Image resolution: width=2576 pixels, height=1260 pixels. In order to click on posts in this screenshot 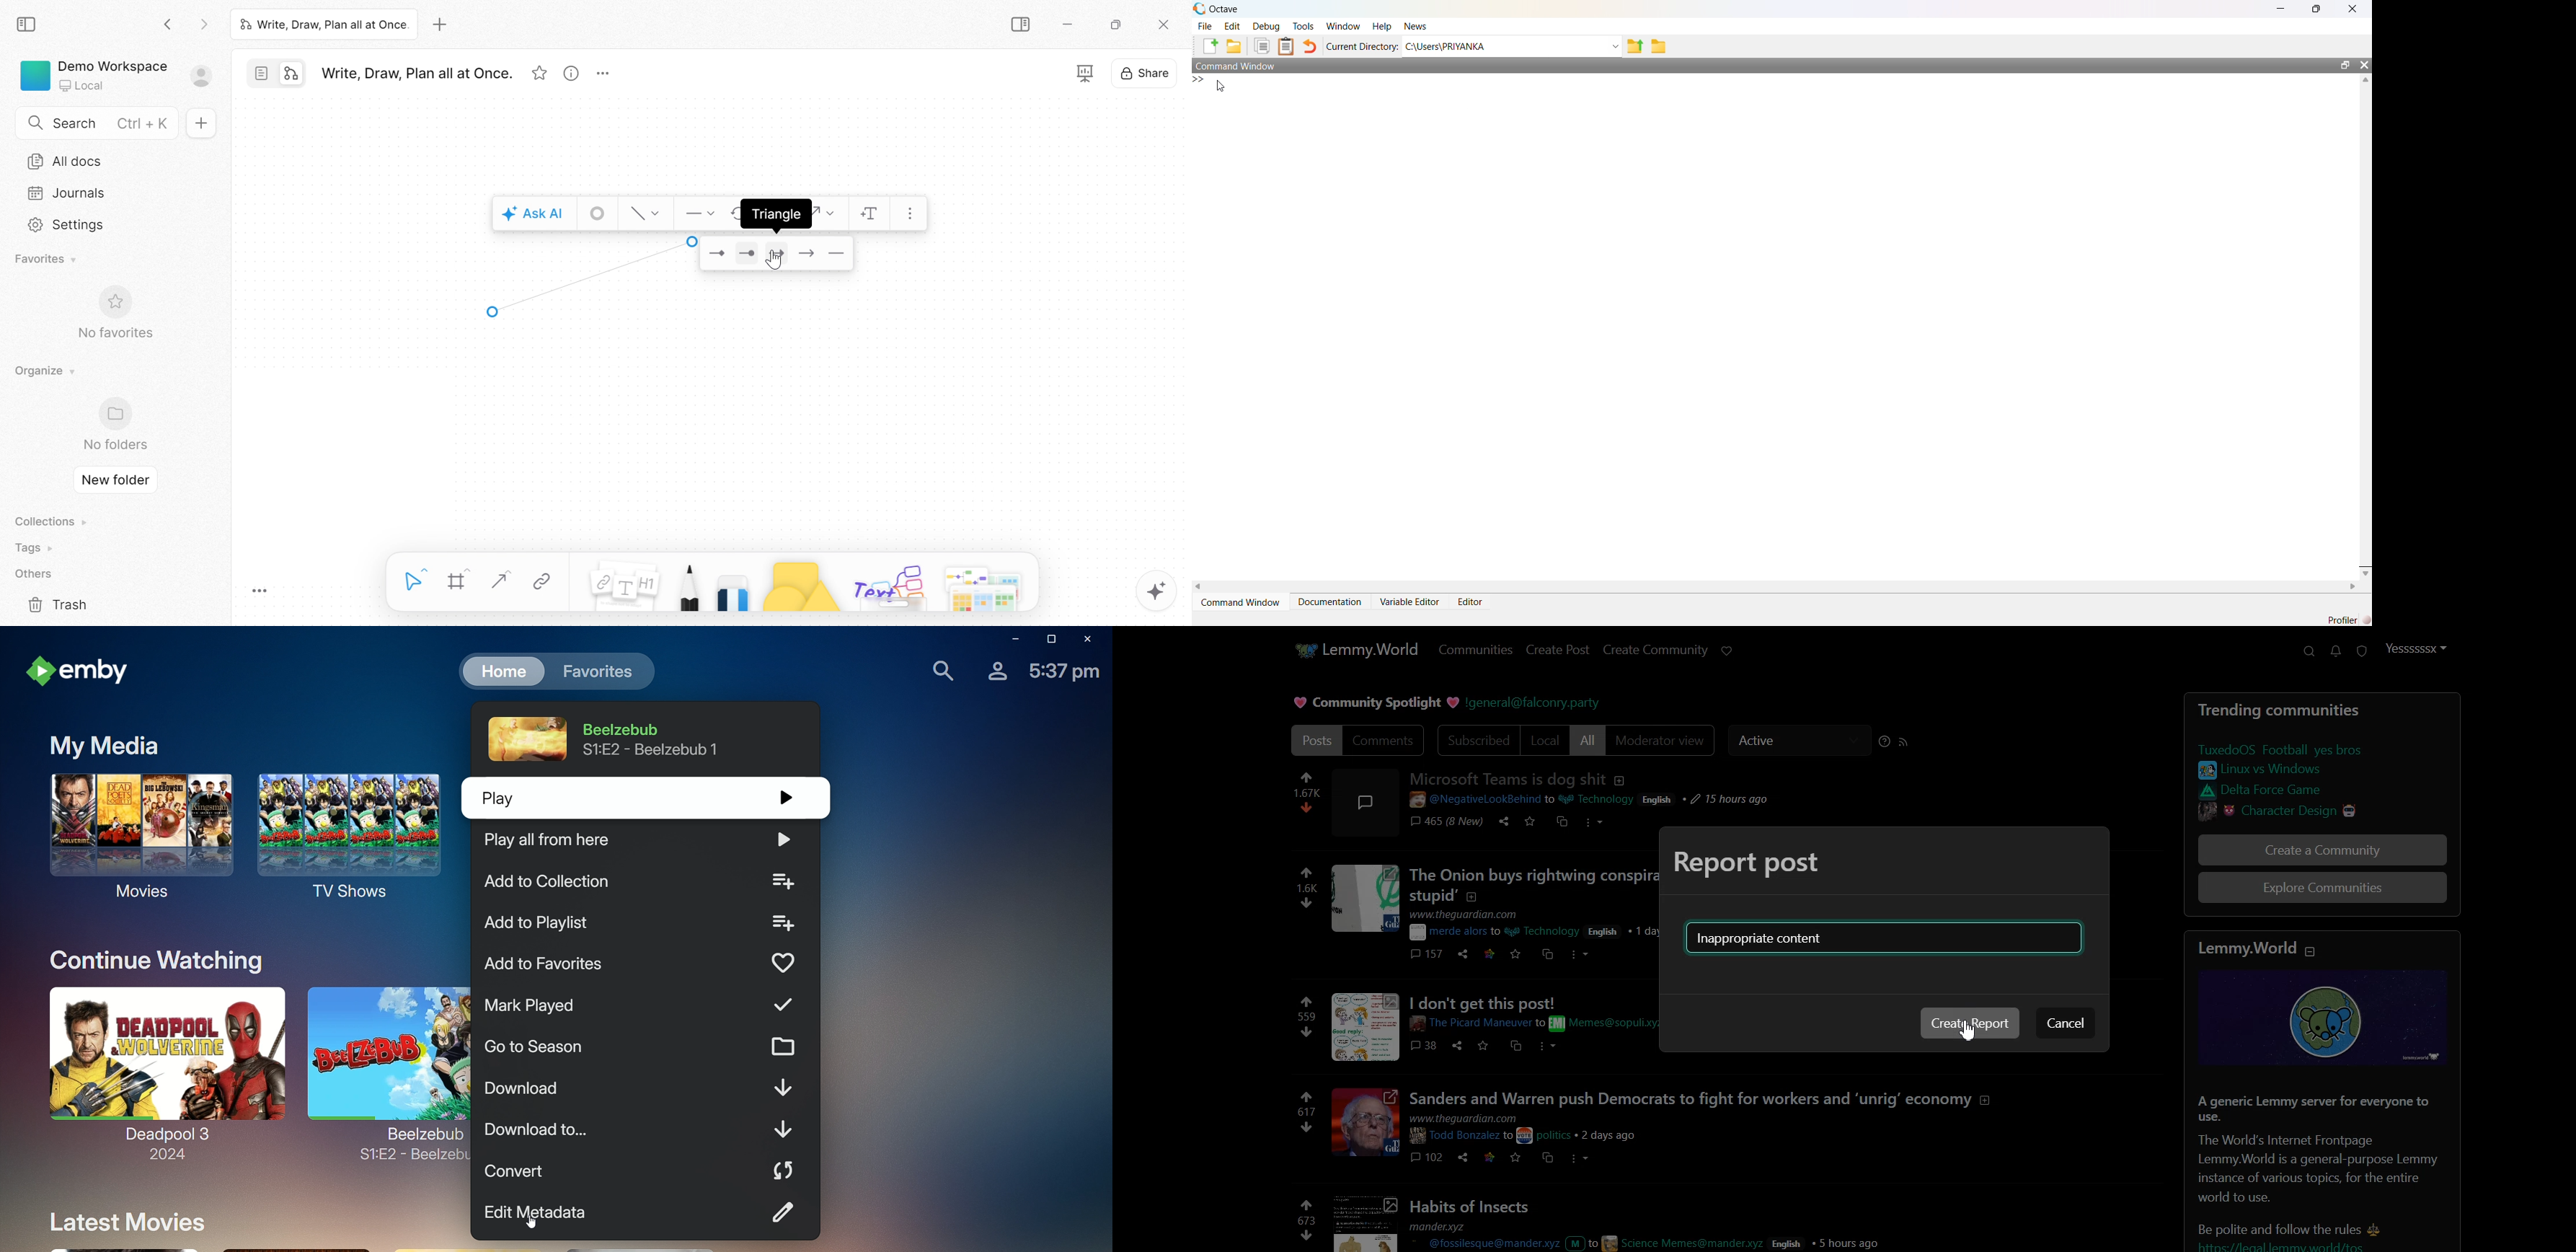, I will do `click(1779, 1115)`.